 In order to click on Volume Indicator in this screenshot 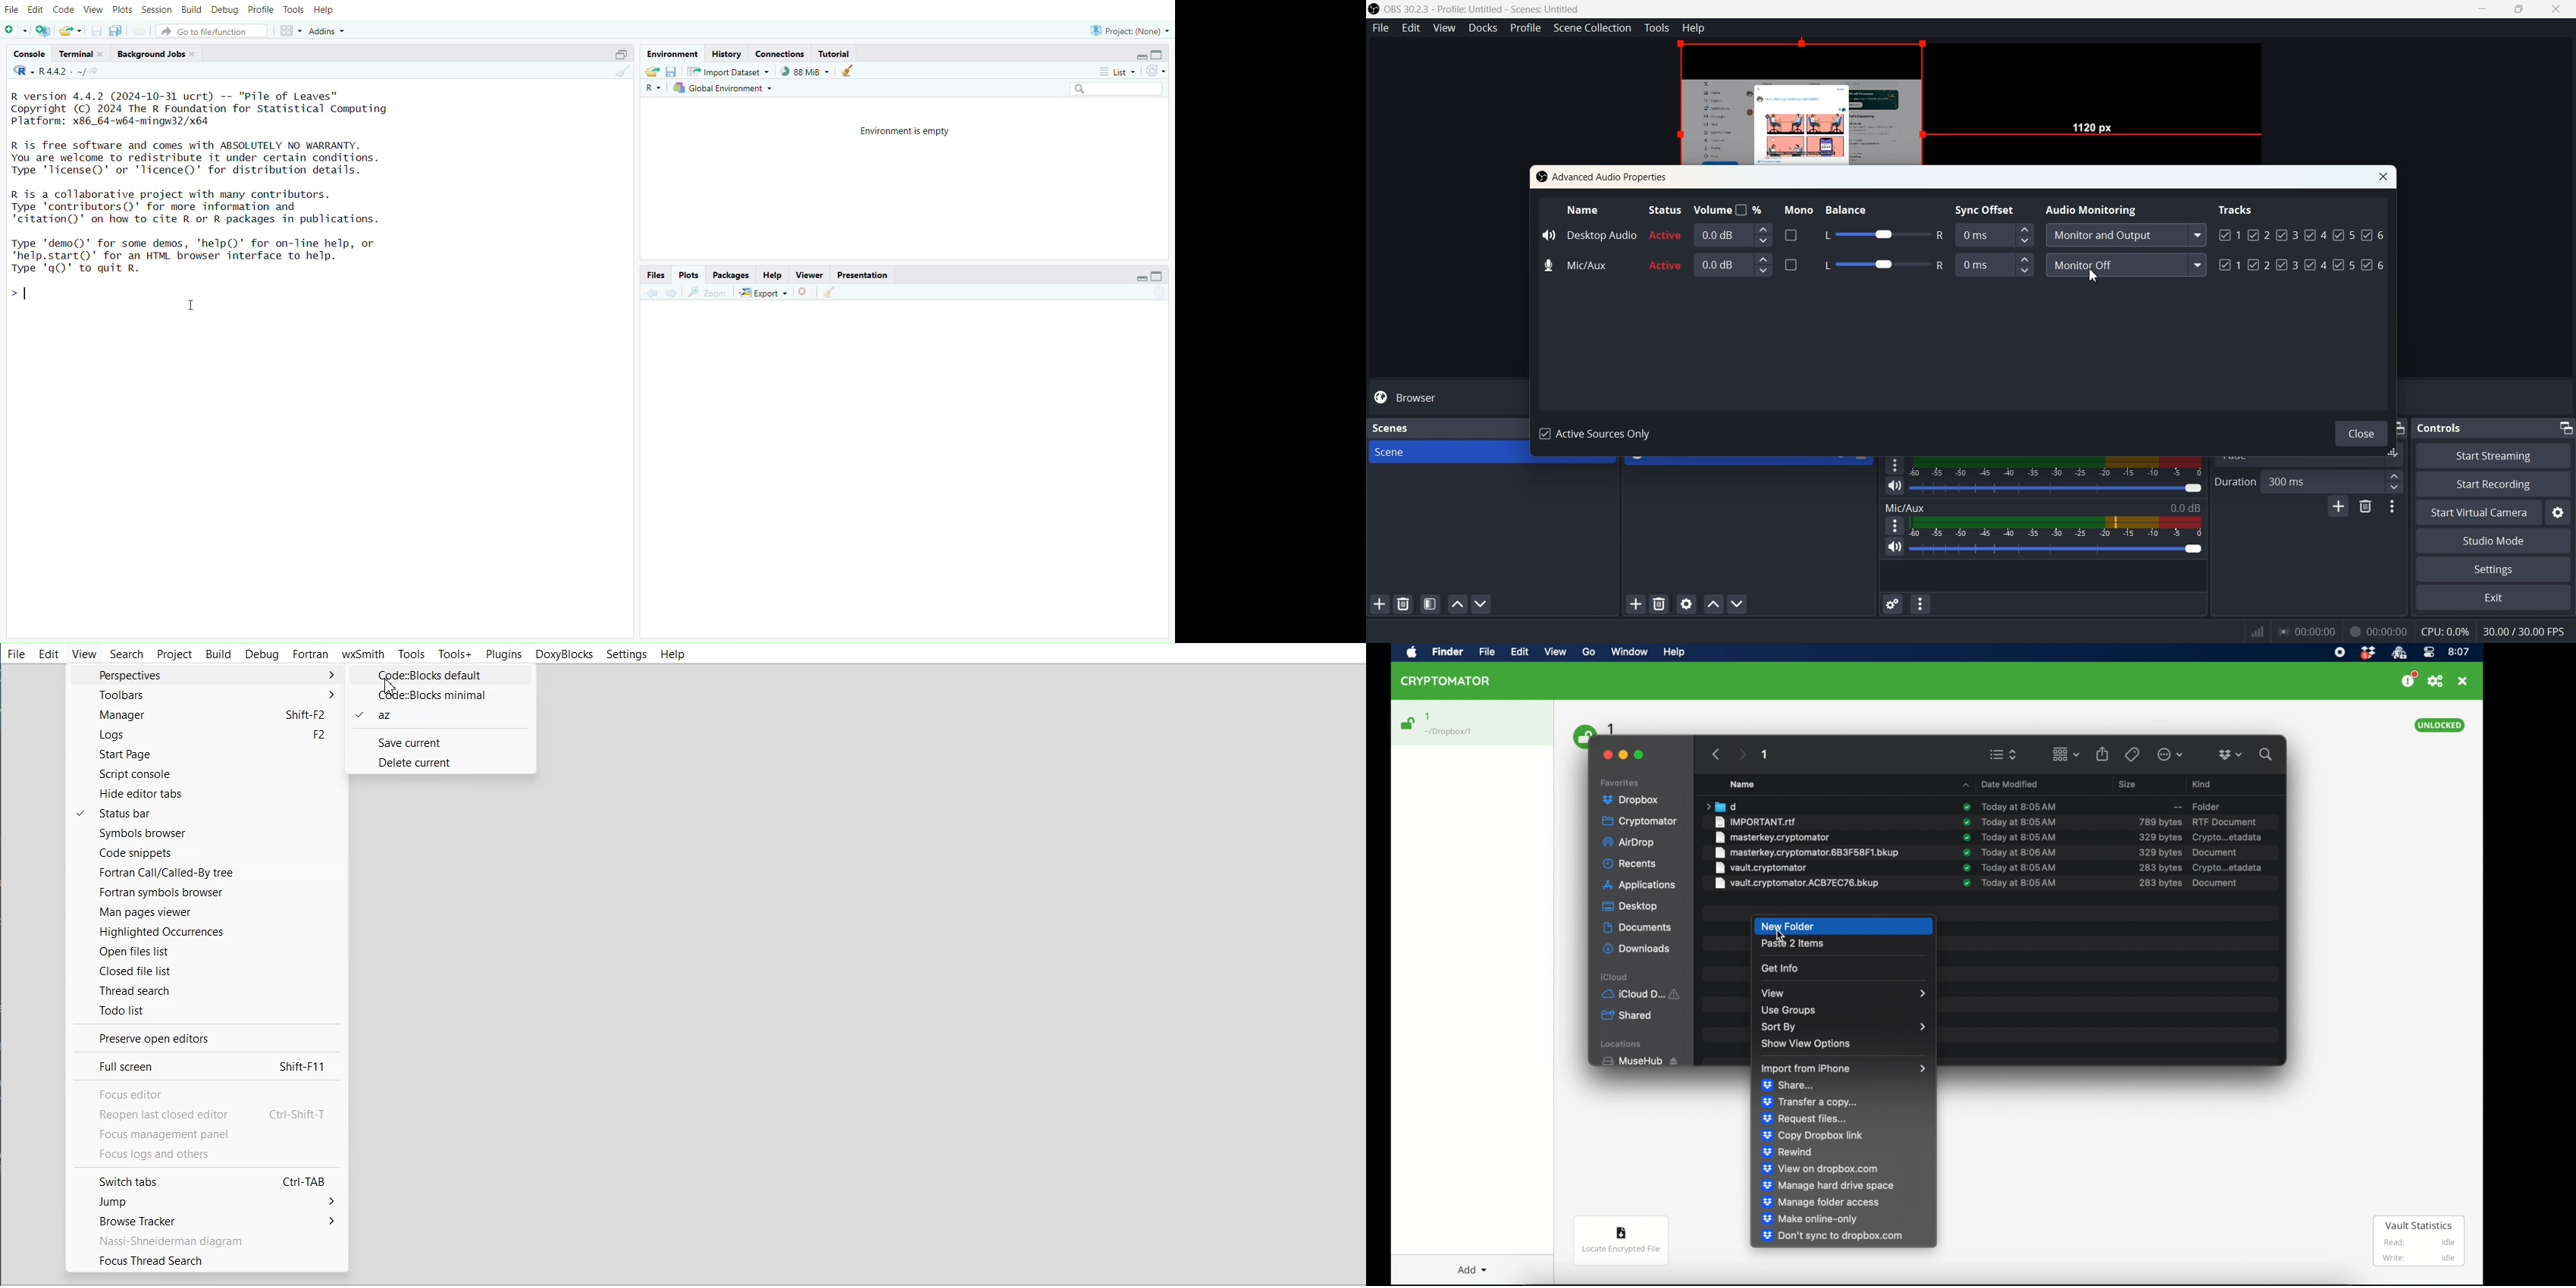, I will do `click(2056, 526)`.